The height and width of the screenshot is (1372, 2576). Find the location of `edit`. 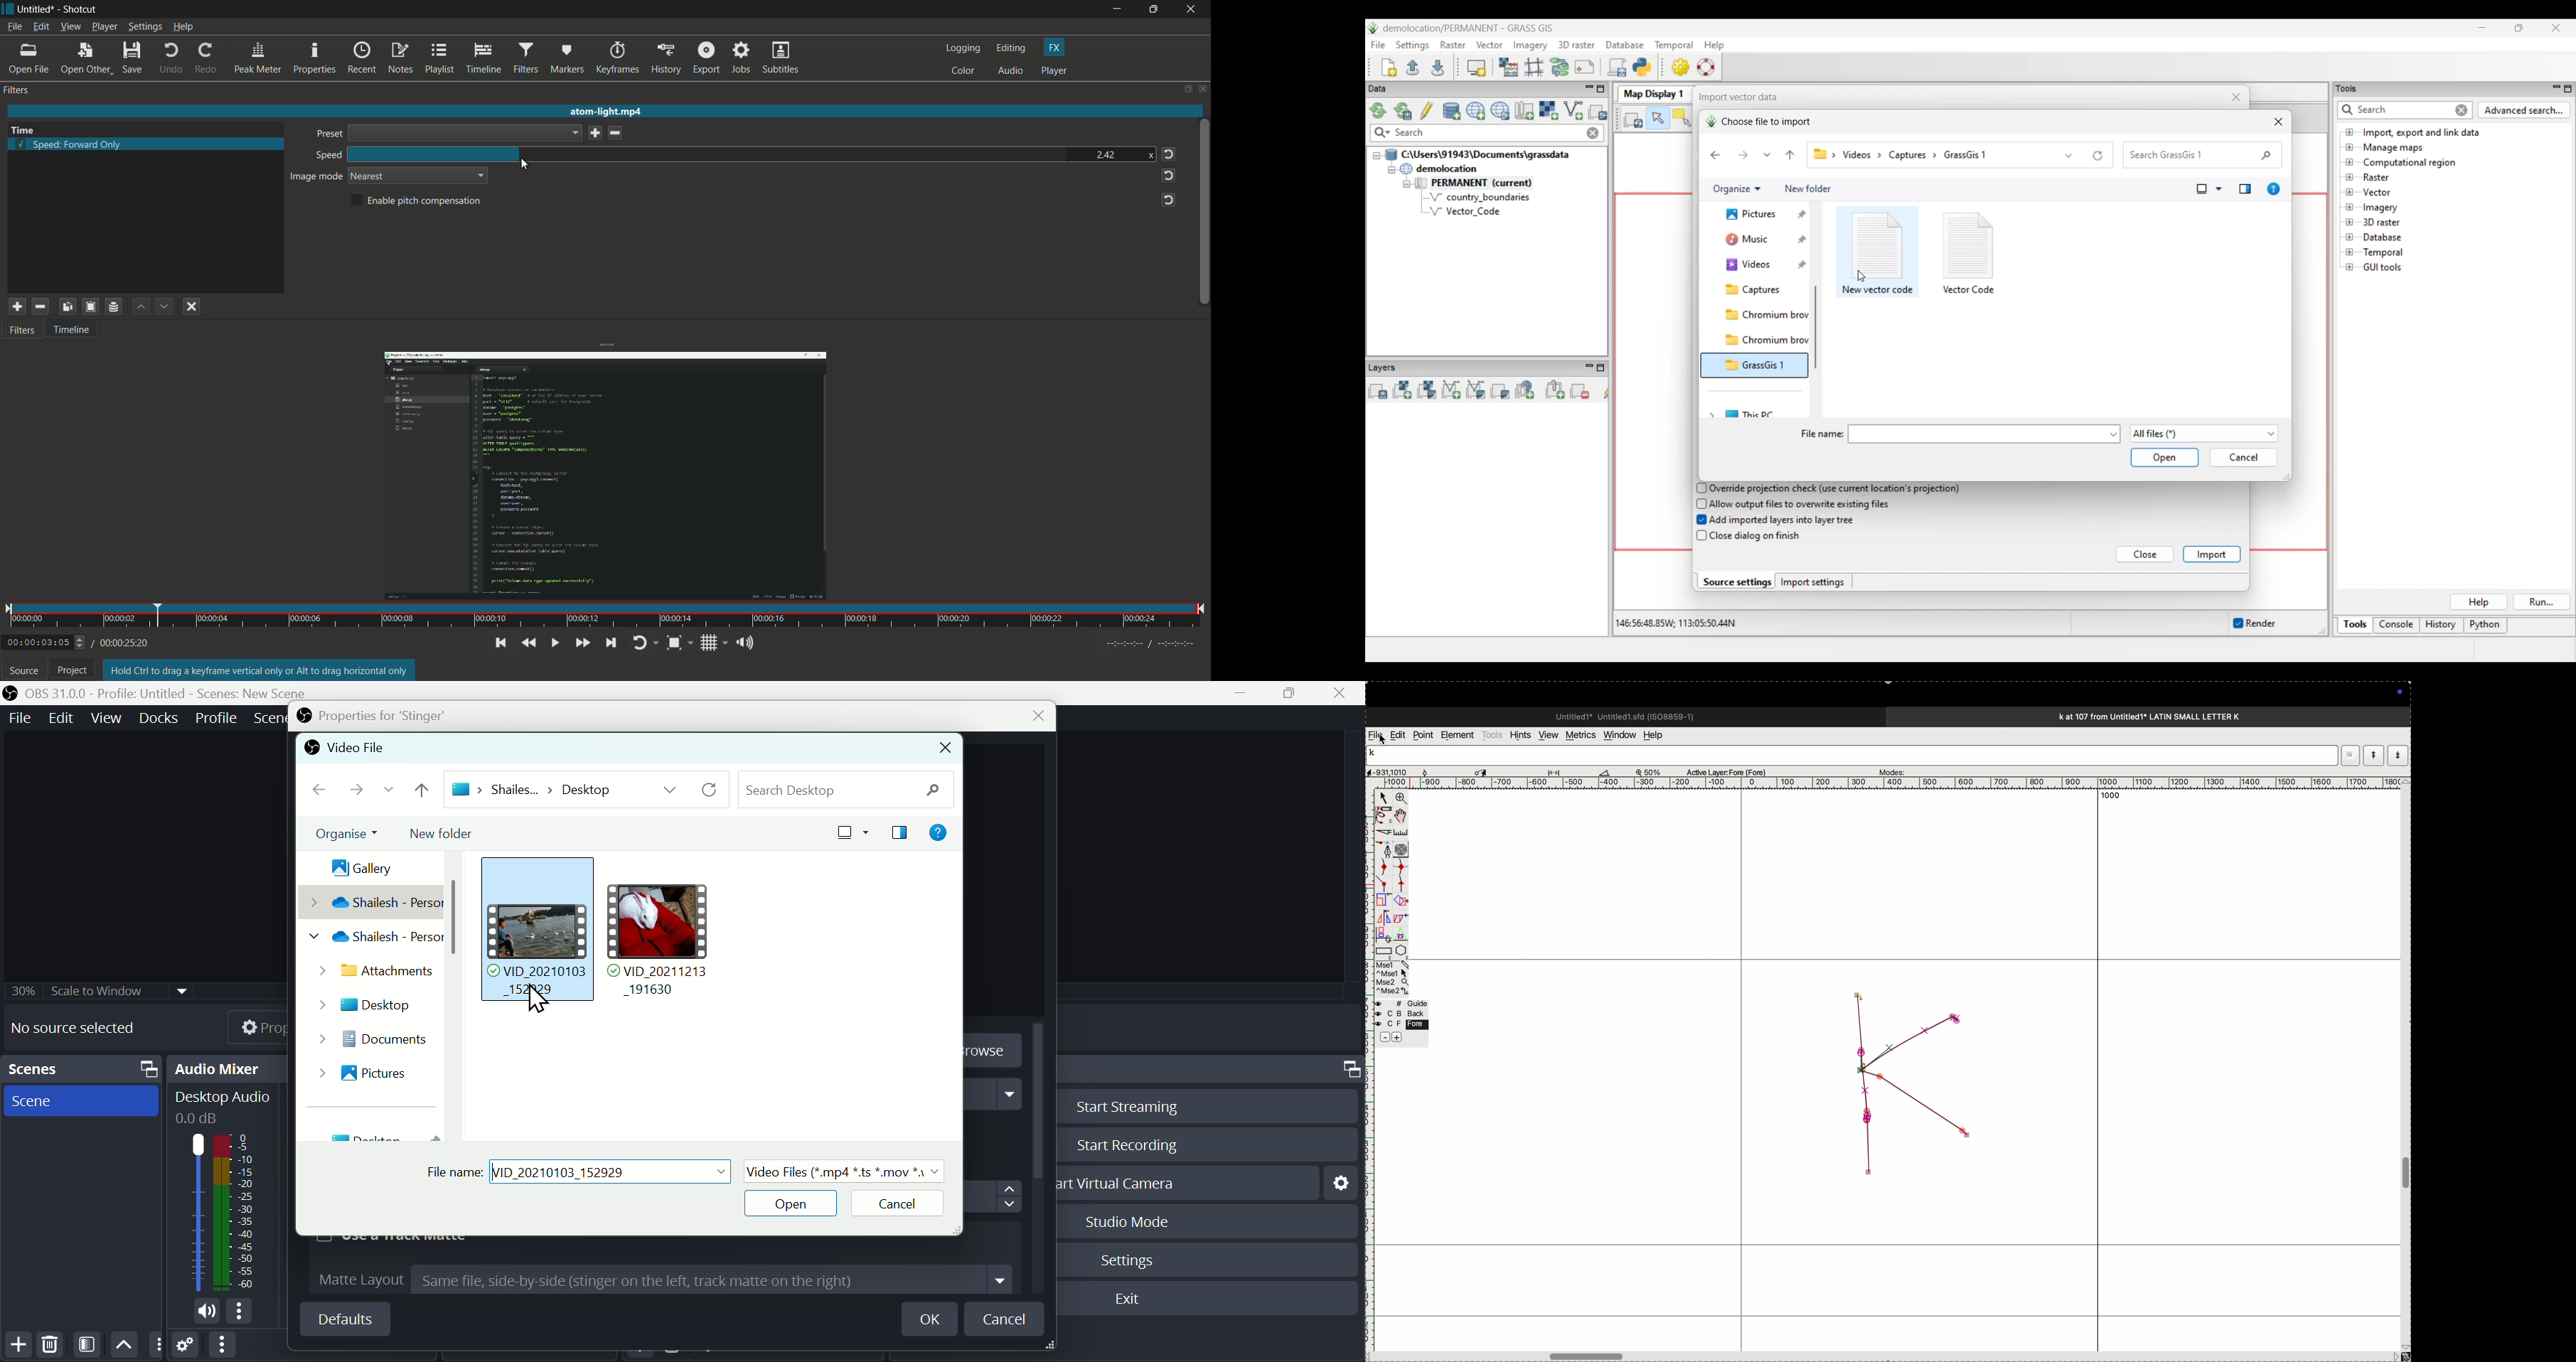

edit is located at coordinates (1397, 734).